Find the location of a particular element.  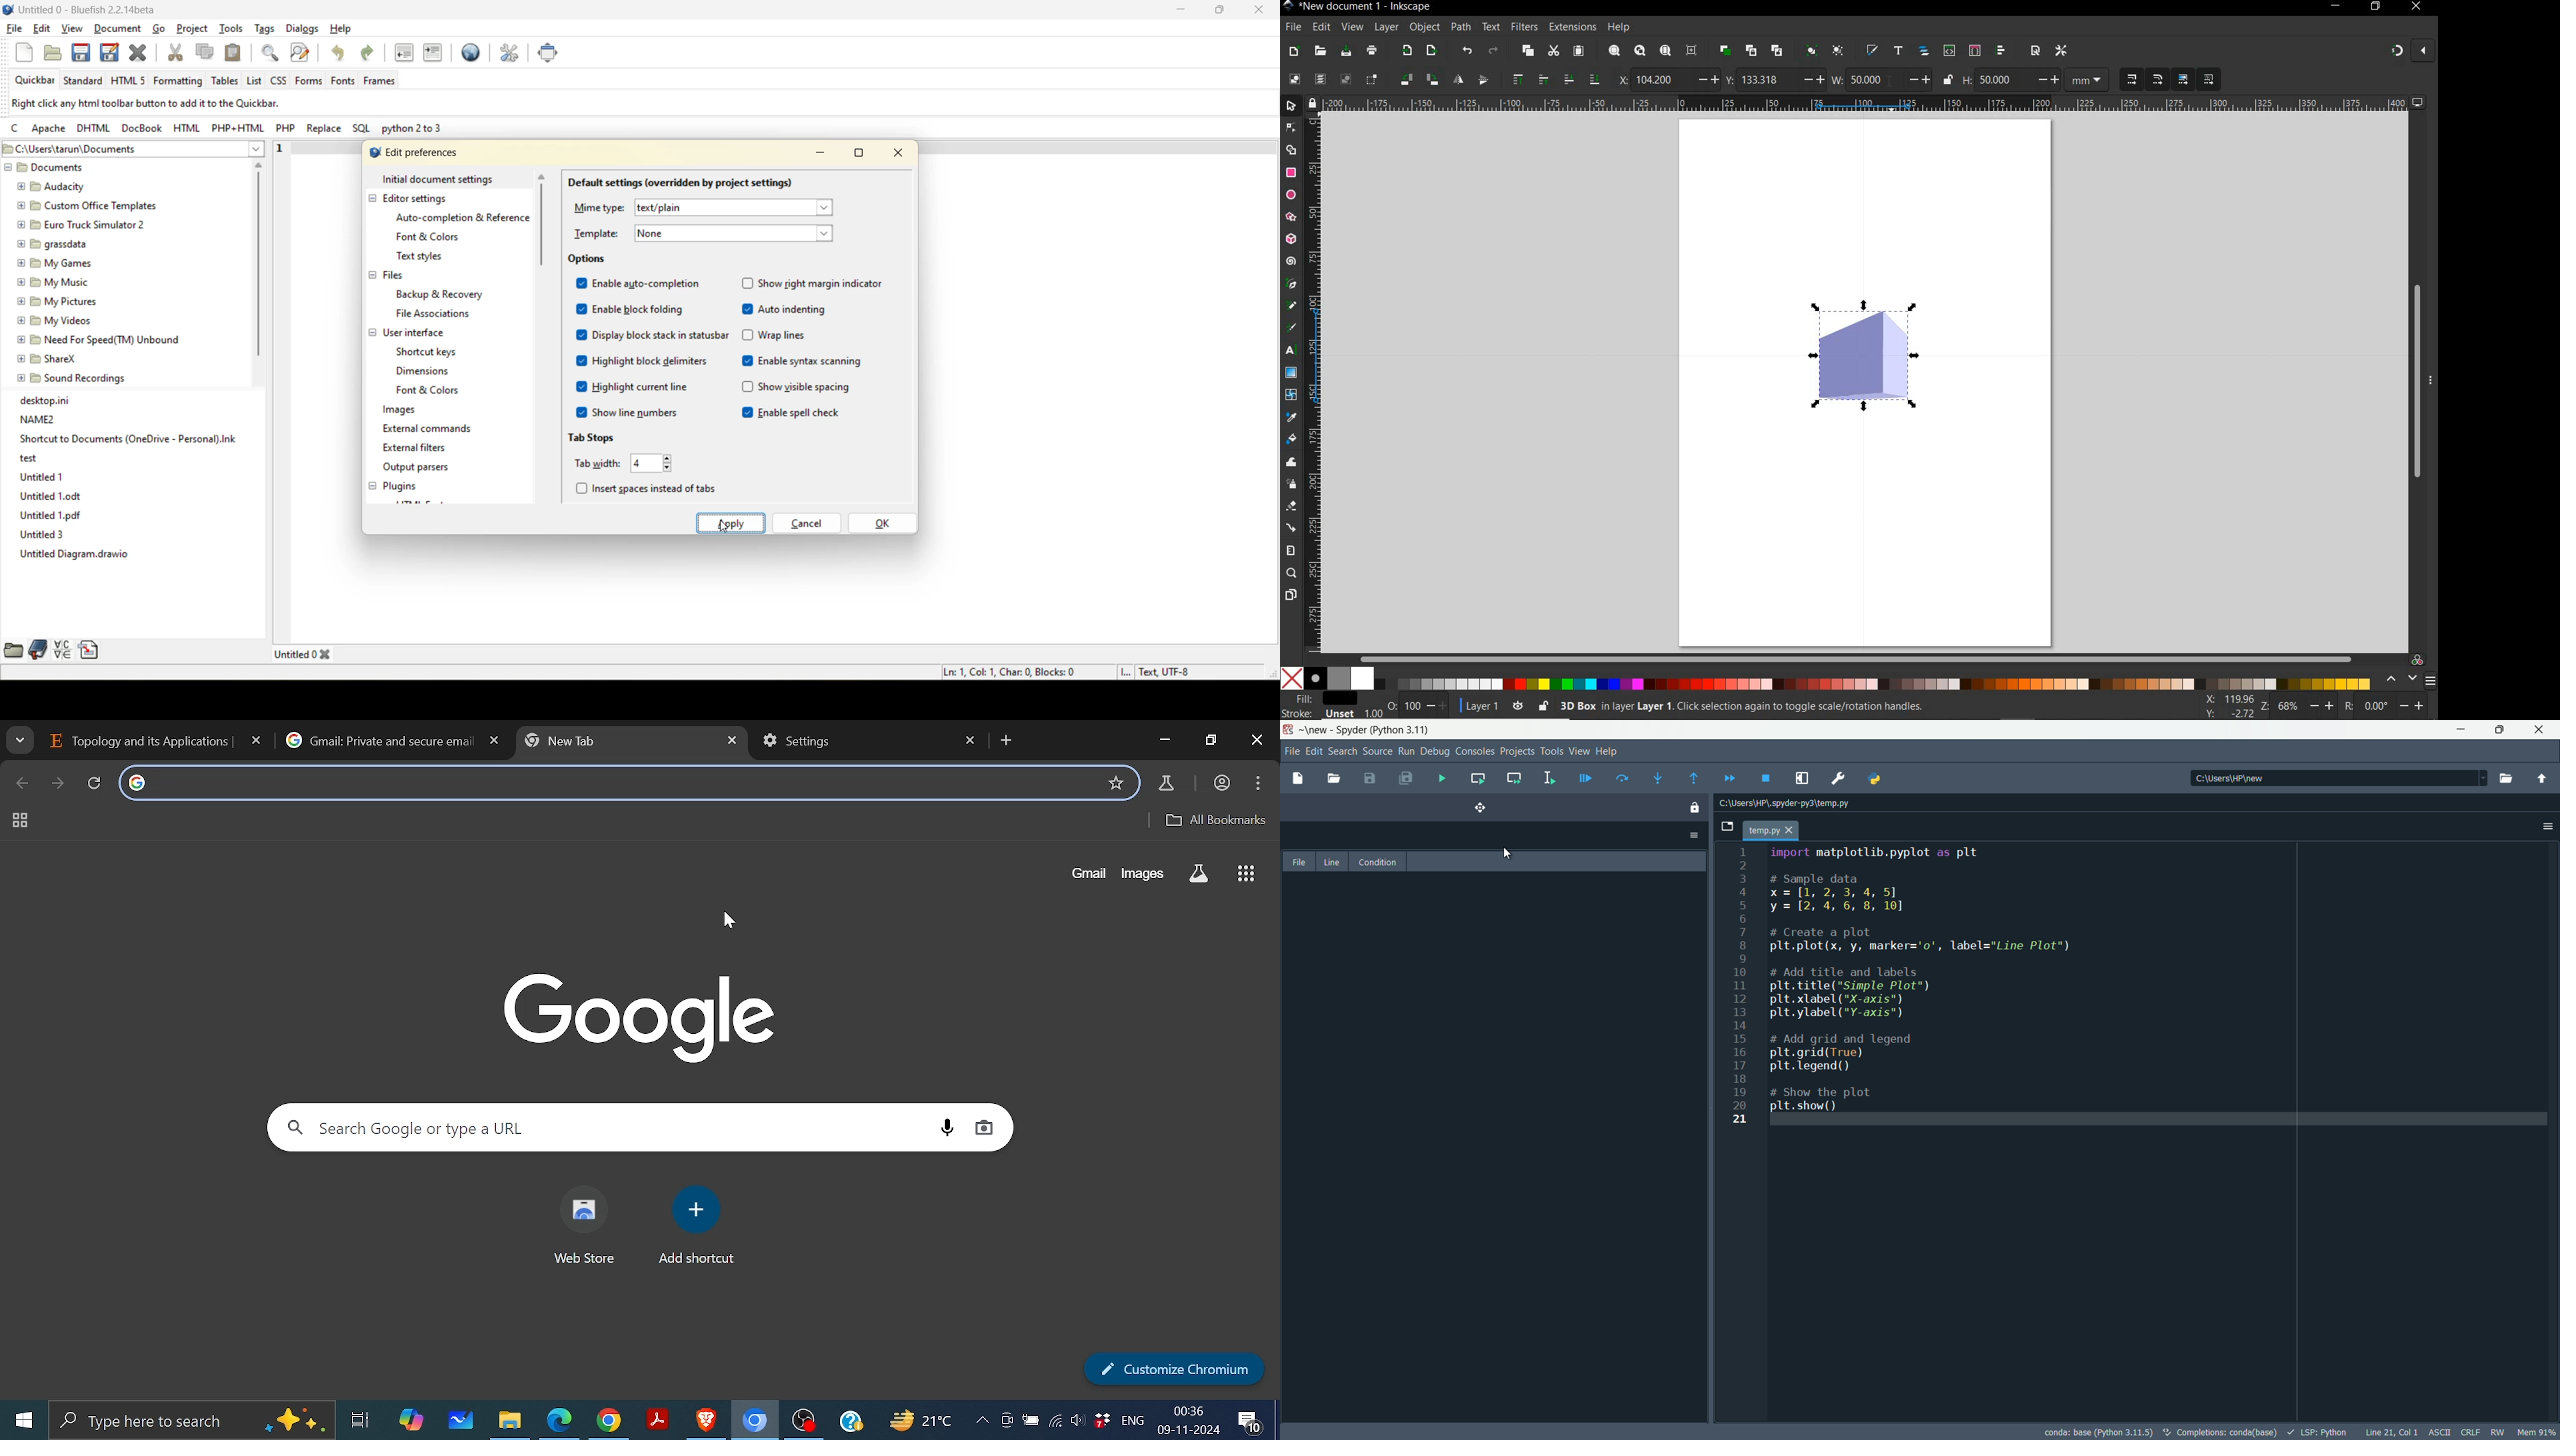

Untitled 1.pdf is located at coordinates (53, 516).